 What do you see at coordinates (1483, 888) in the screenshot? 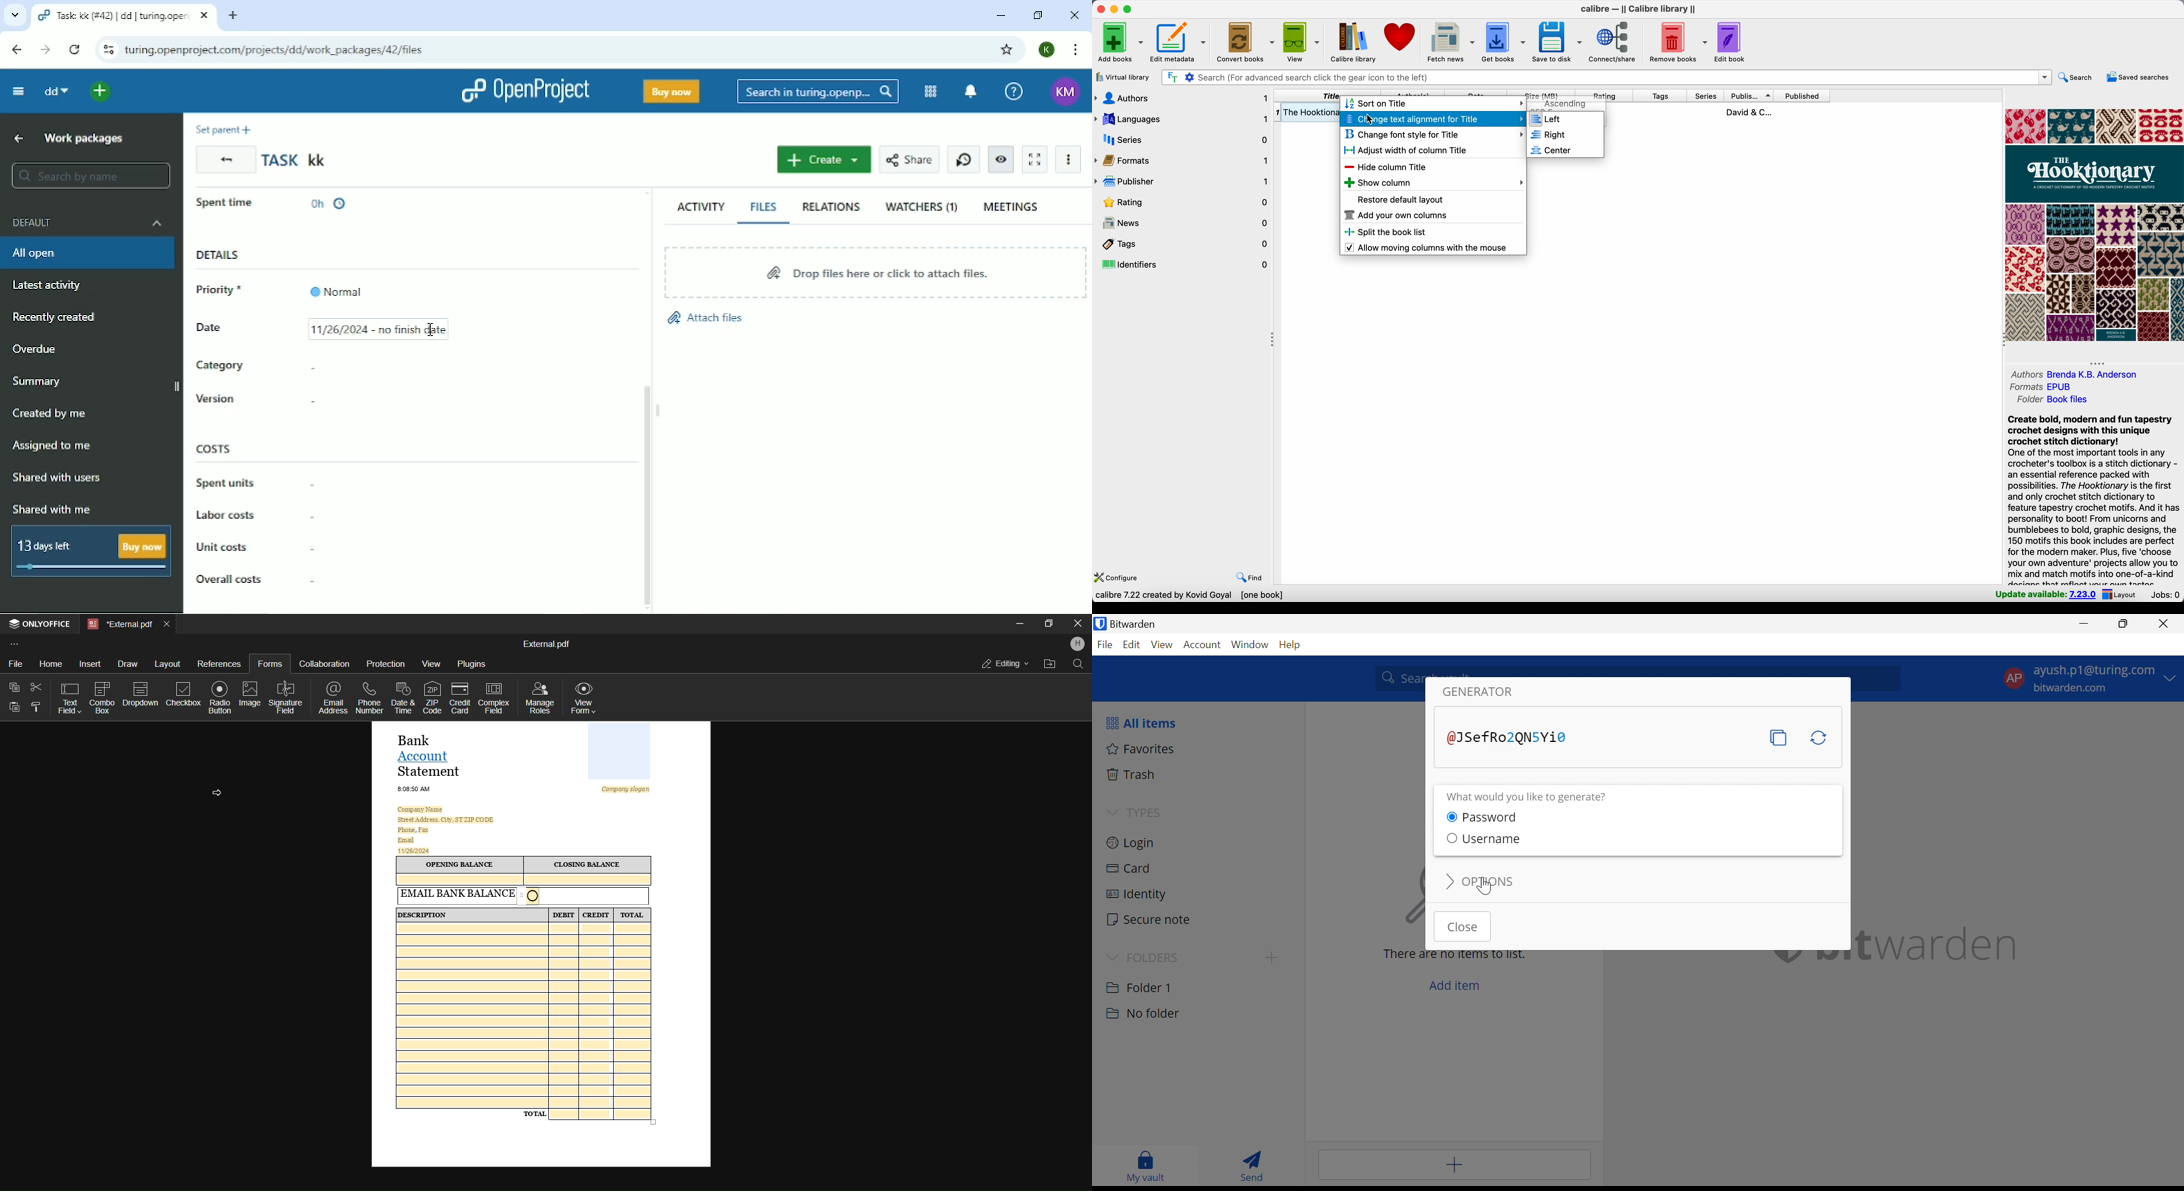
I see `cursor` at bounding box center [1483, 888].